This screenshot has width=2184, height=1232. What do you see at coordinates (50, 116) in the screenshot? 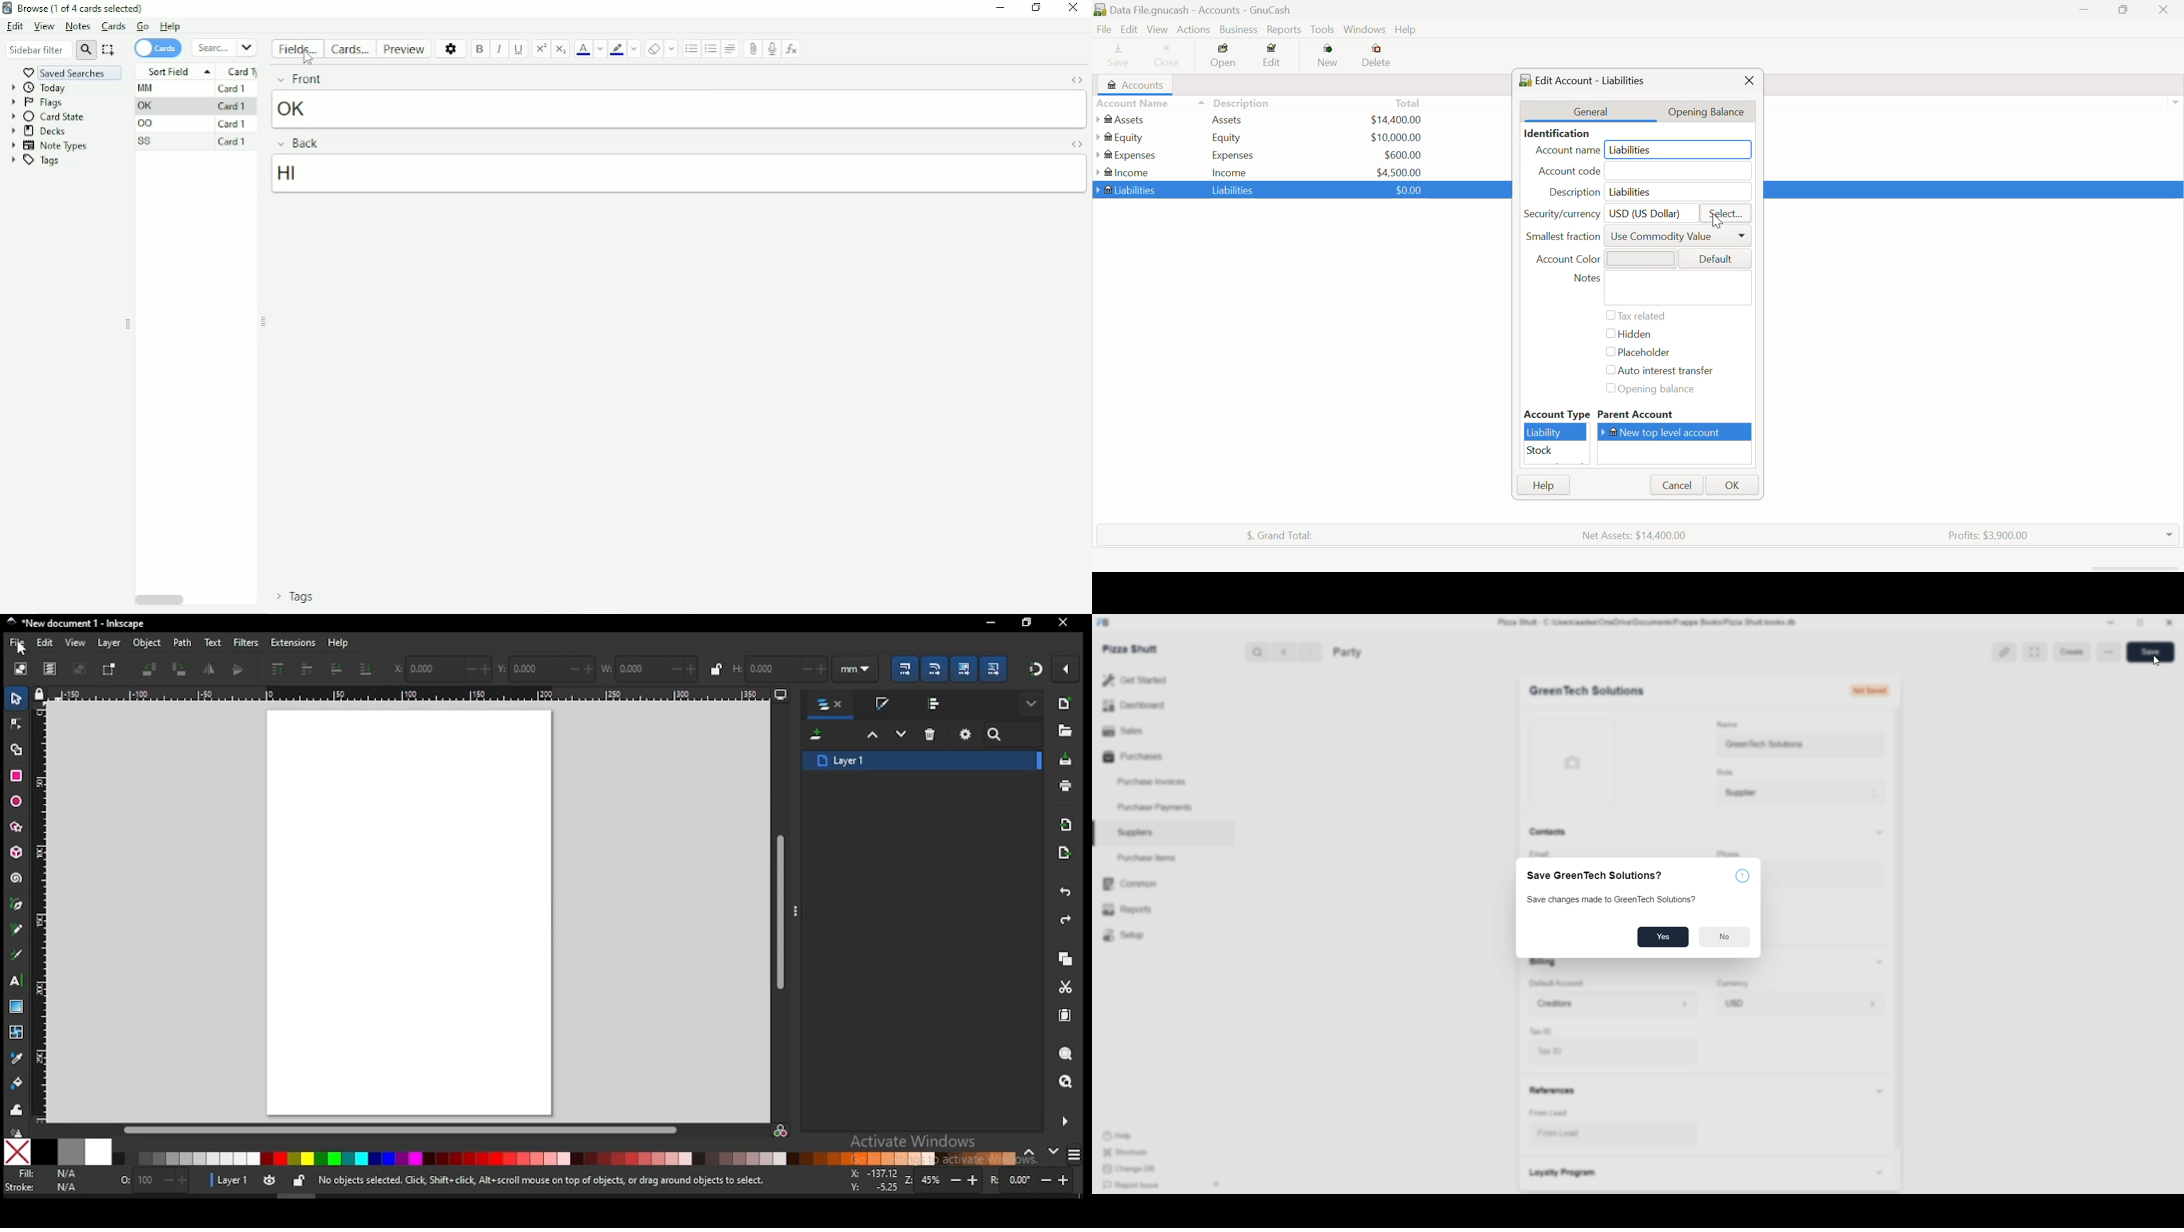
I see `Card state` at bounding box center [50, 116].